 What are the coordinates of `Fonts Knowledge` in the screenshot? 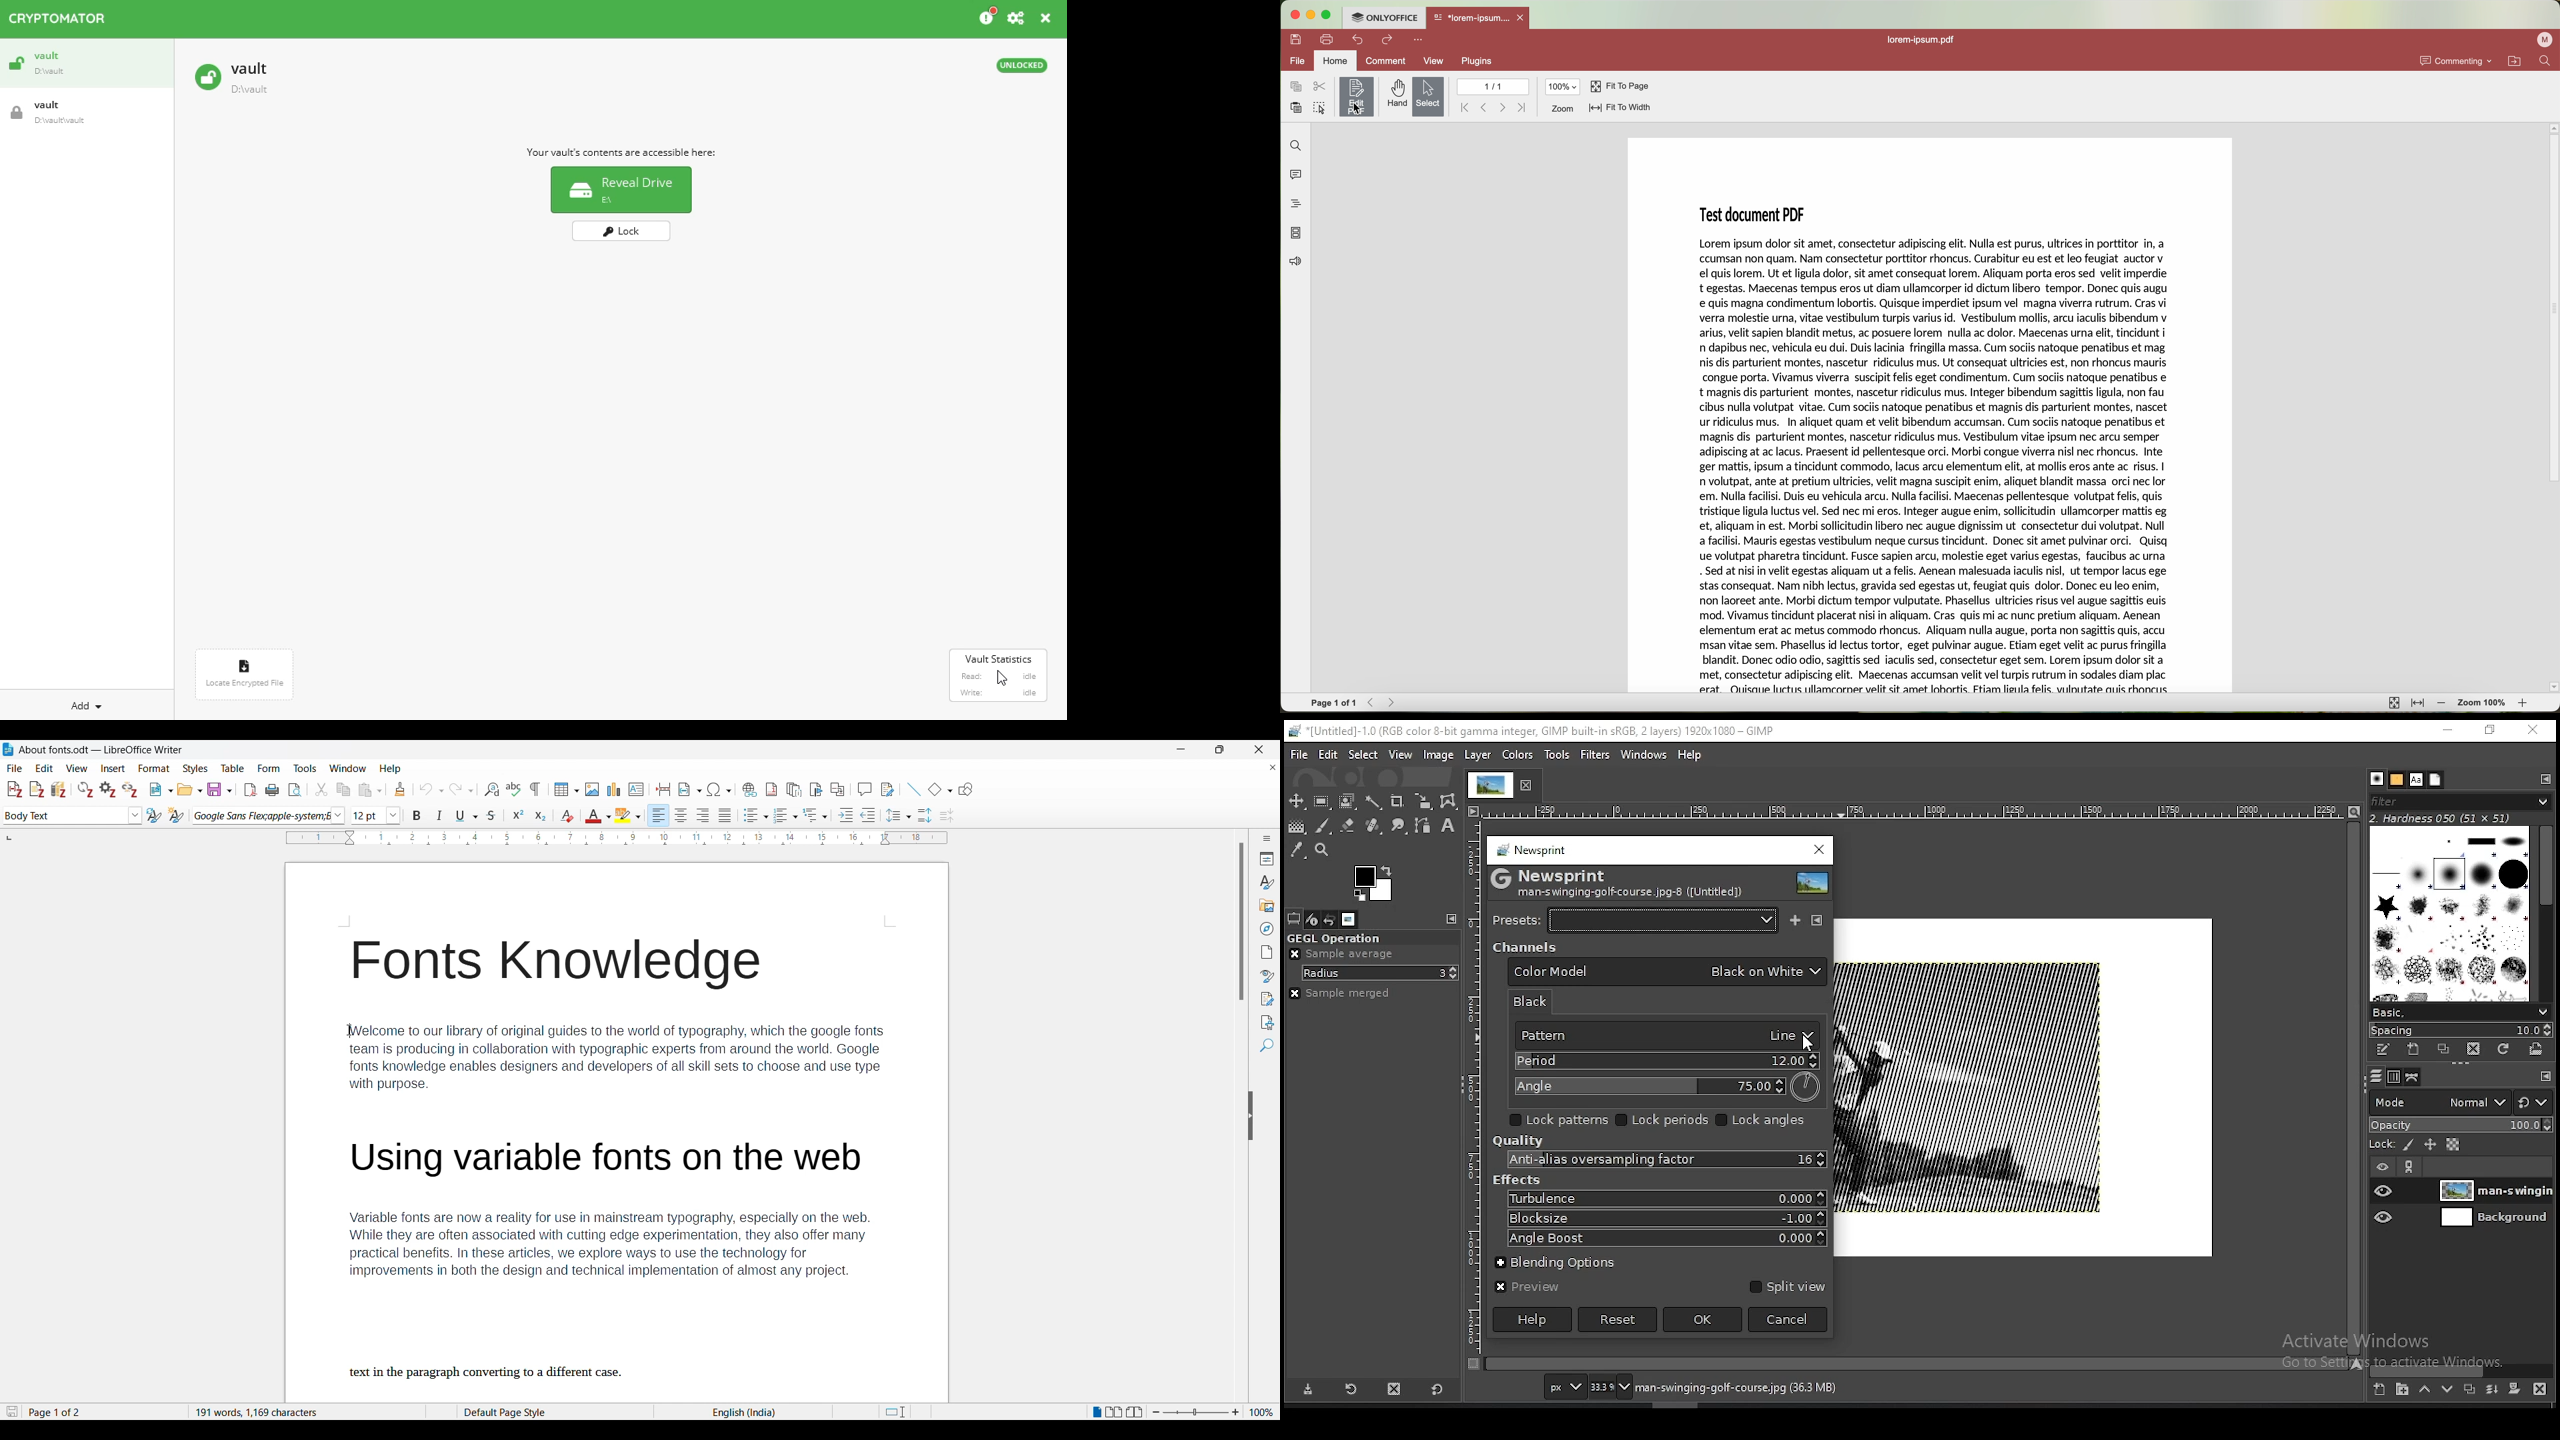 It's located at (559, 964).